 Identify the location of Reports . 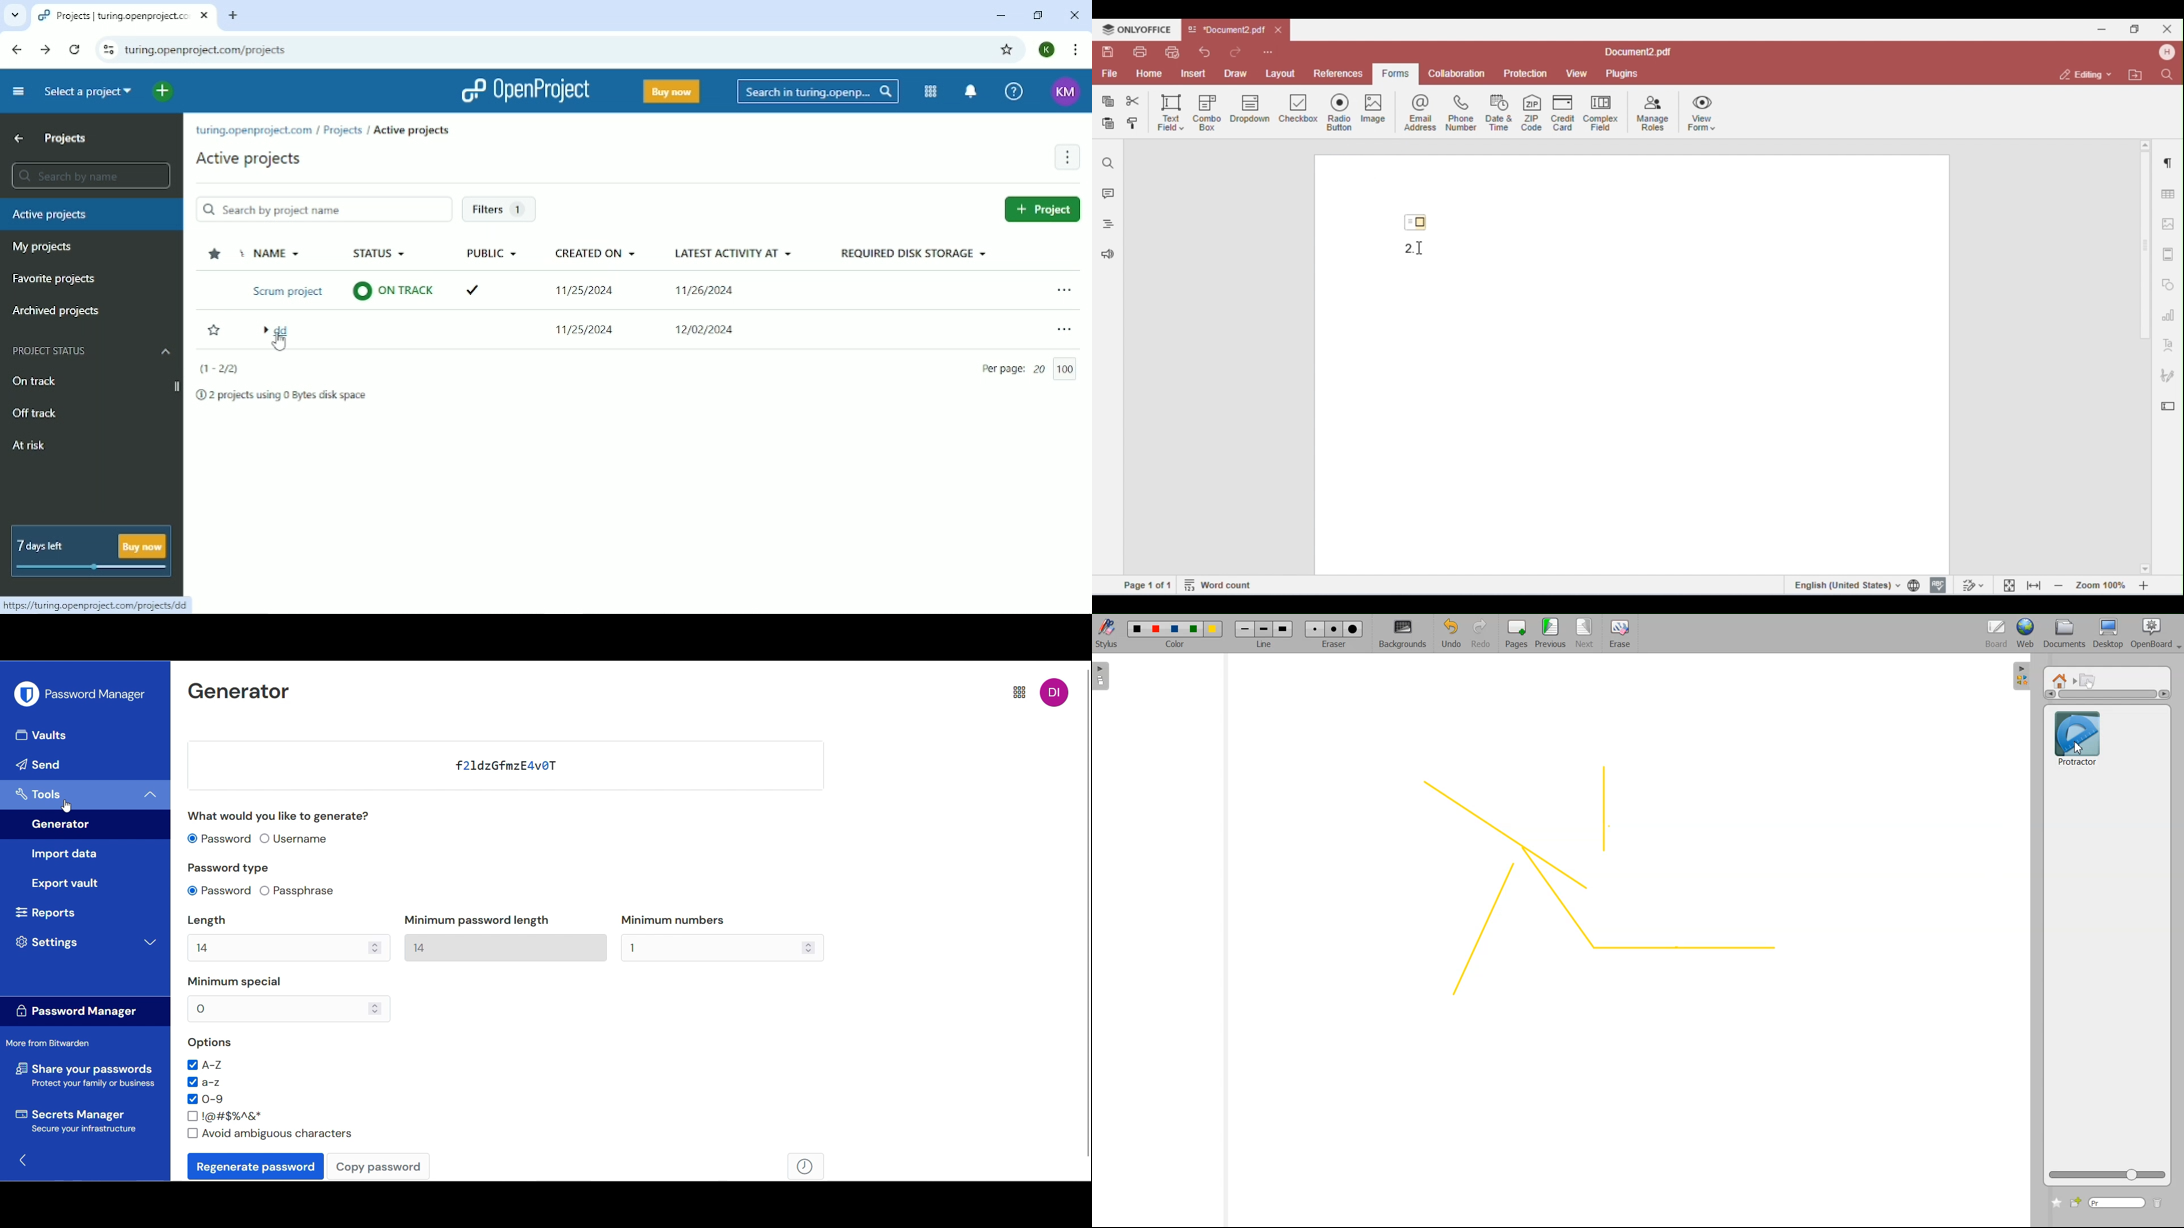
(45, 912).